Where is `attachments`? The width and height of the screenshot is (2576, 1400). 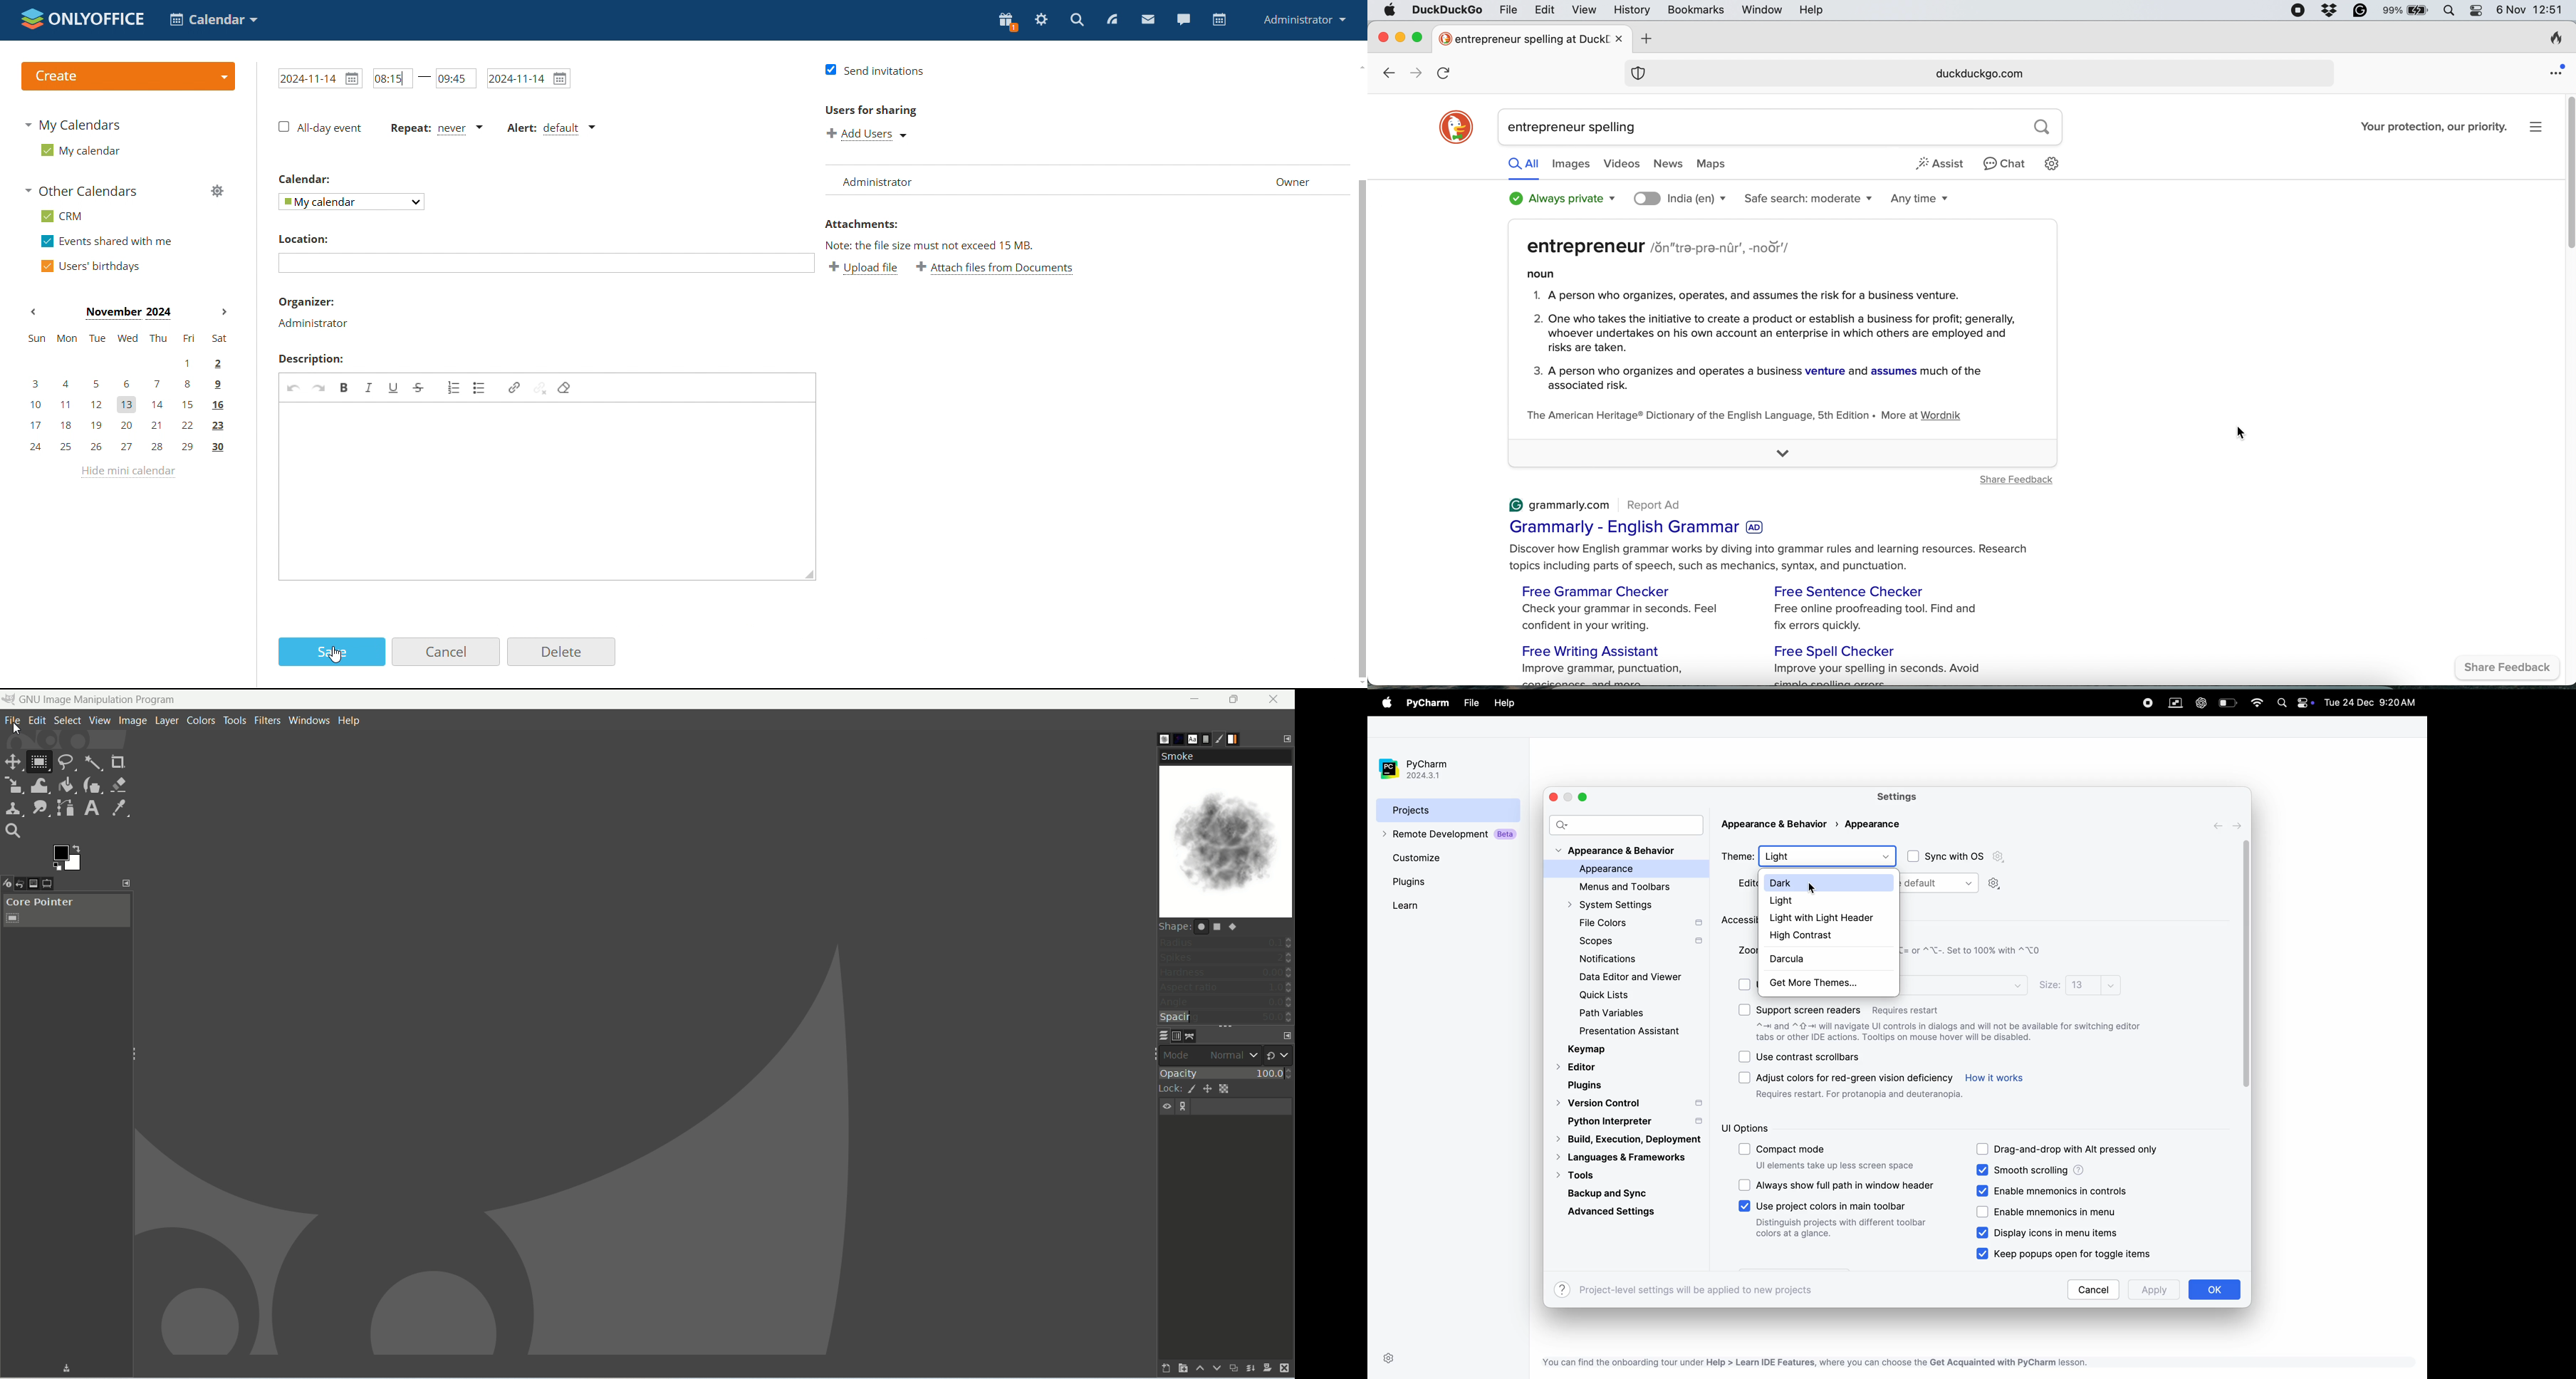
attachments is located at coordinates (861, 224).